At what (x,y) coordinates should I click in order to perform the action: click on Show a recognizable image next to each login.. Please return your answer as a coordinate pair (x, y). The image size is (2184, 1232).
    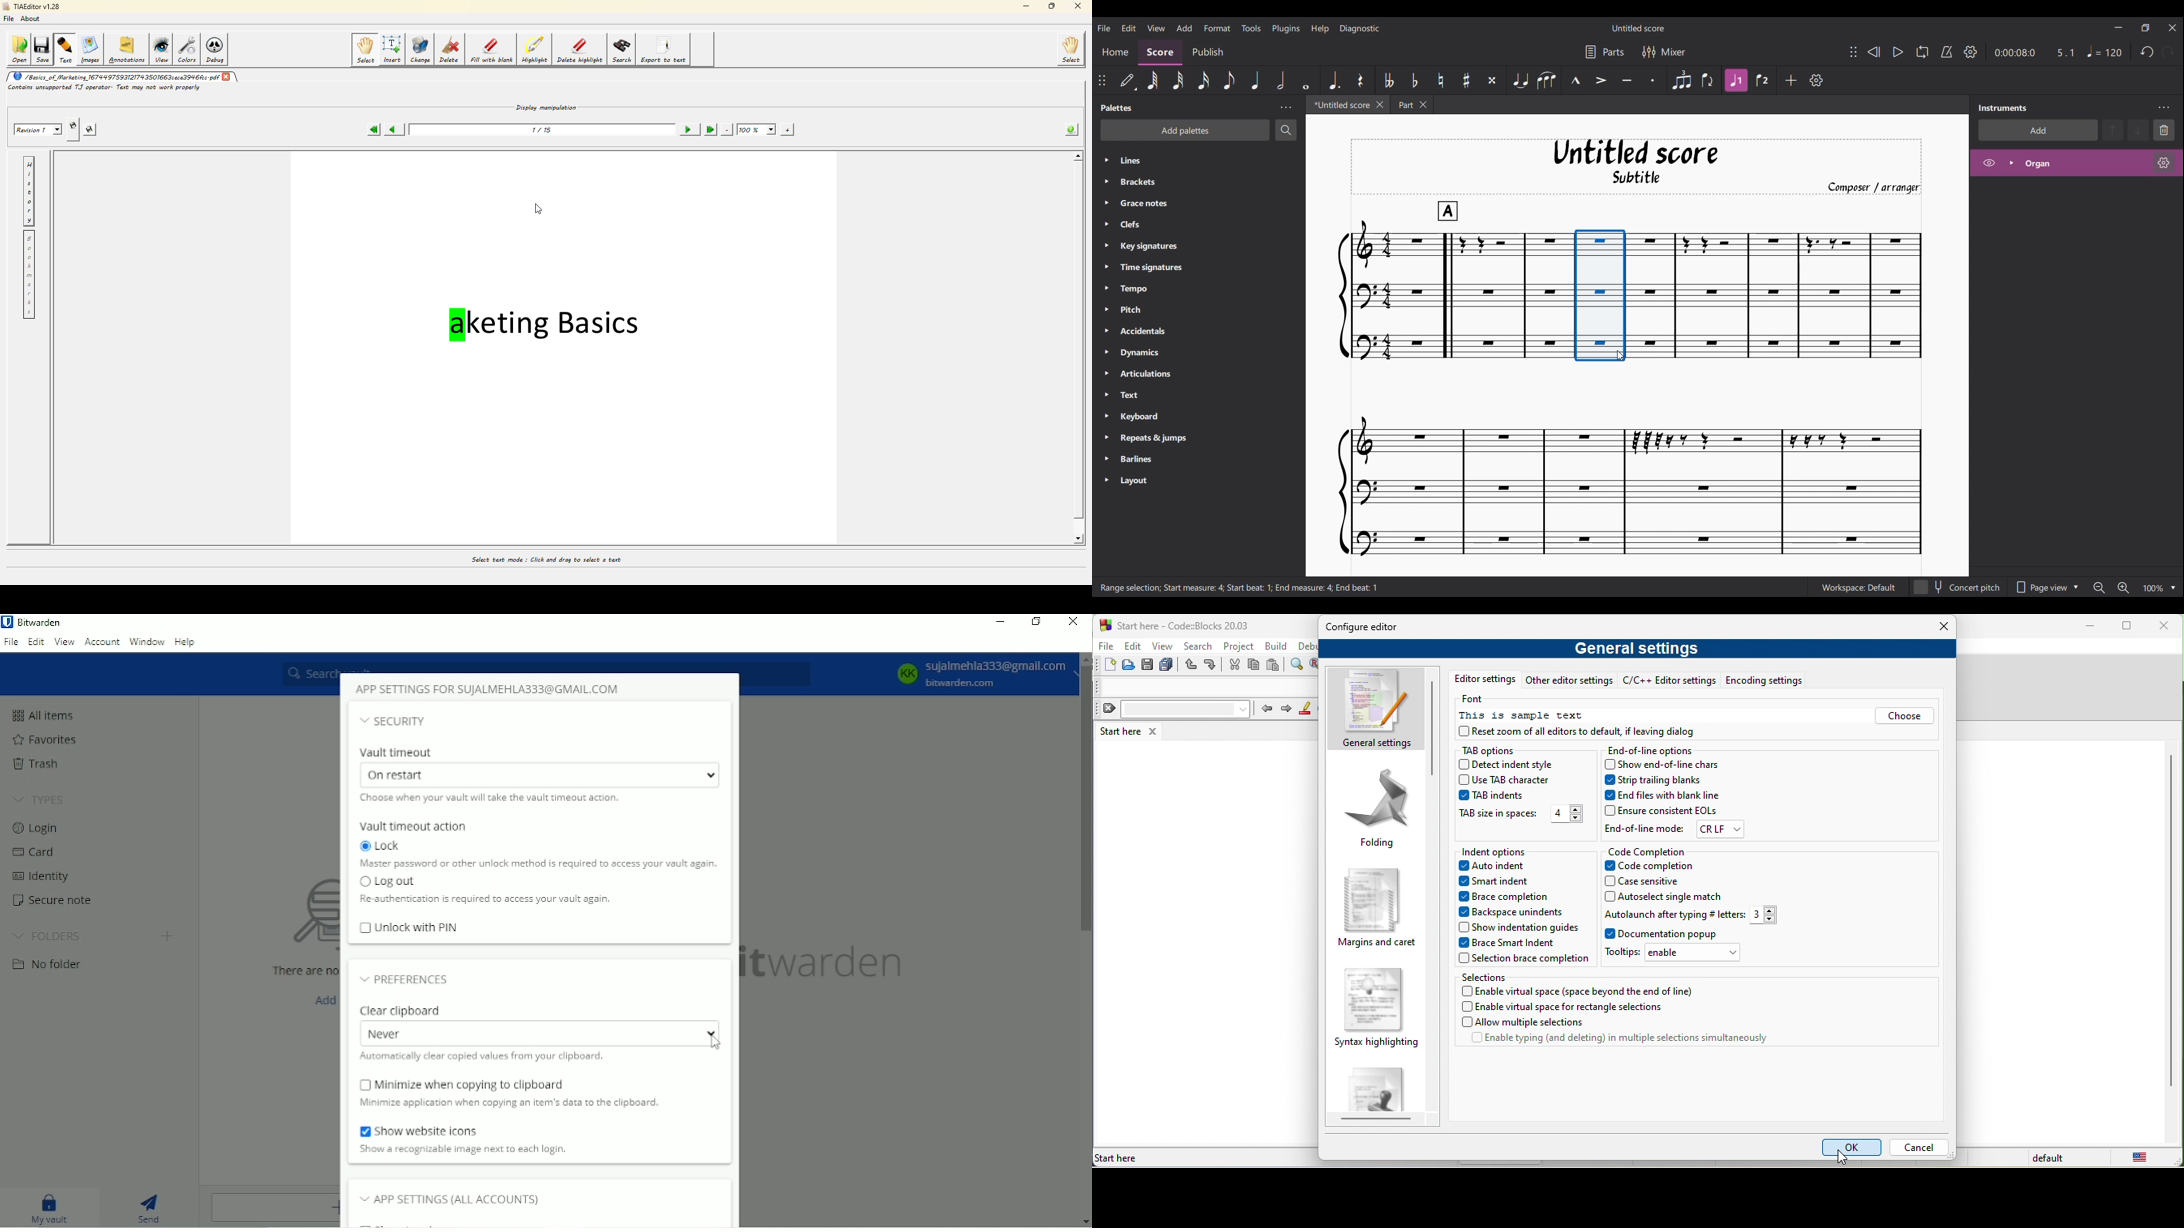
    Looking at the image, I should click on (465, 1151).